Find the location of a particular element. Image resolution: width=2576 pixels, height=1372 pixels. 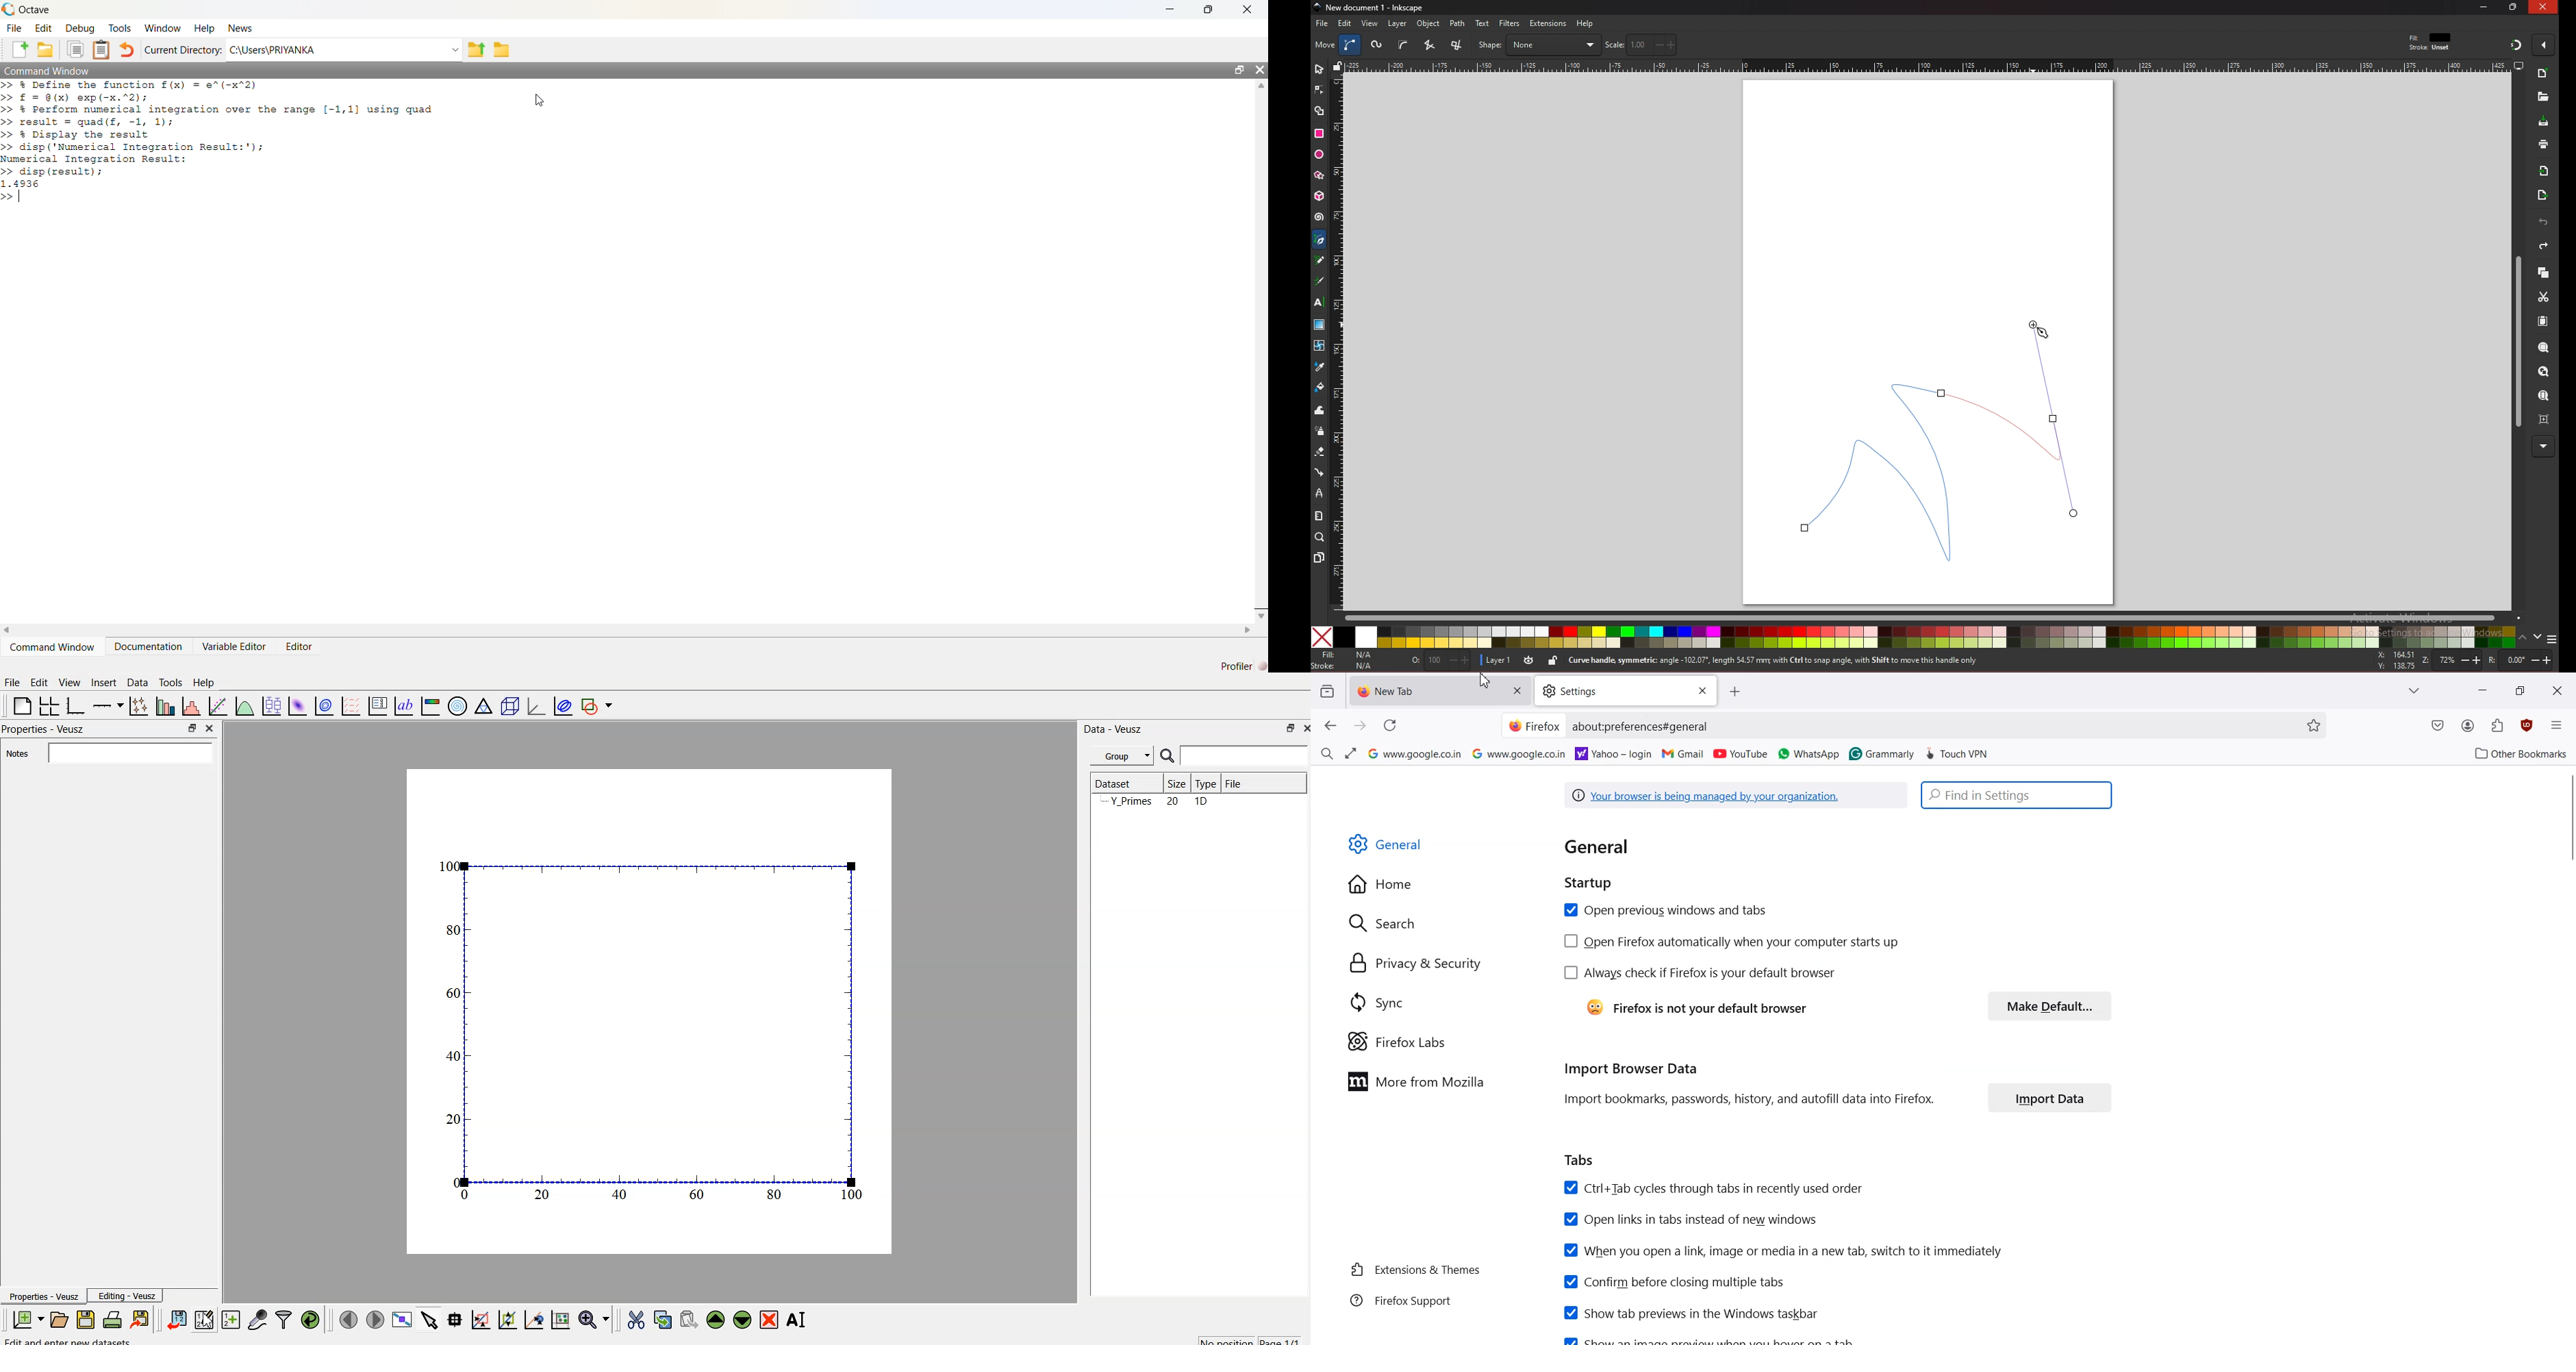

plot data is located at coordinates (324, 705).